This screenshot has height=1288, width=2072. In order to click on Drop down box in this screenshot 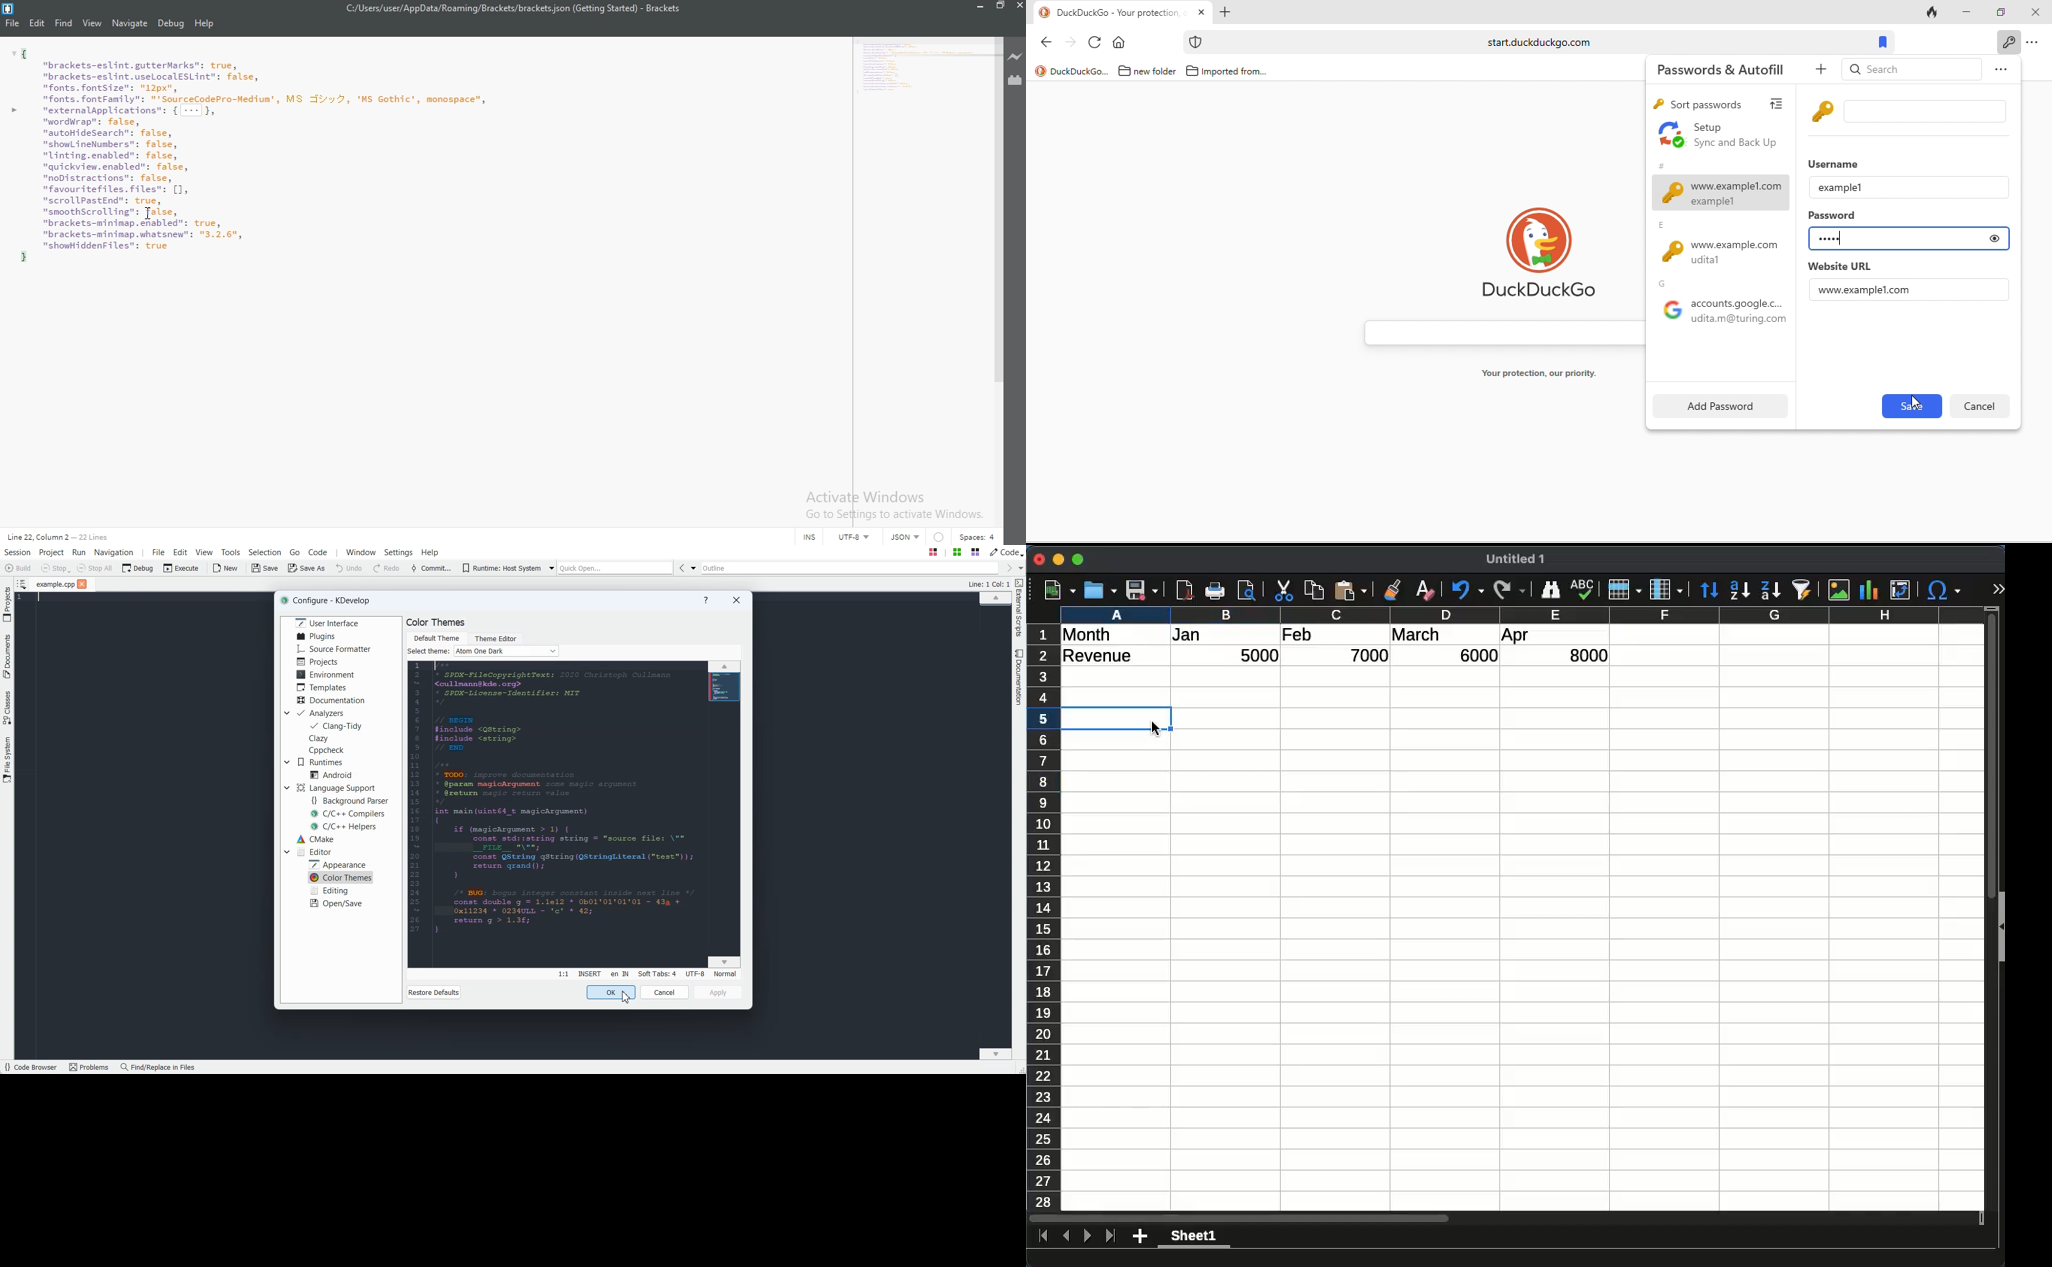, I will do `click(693, 567)`.